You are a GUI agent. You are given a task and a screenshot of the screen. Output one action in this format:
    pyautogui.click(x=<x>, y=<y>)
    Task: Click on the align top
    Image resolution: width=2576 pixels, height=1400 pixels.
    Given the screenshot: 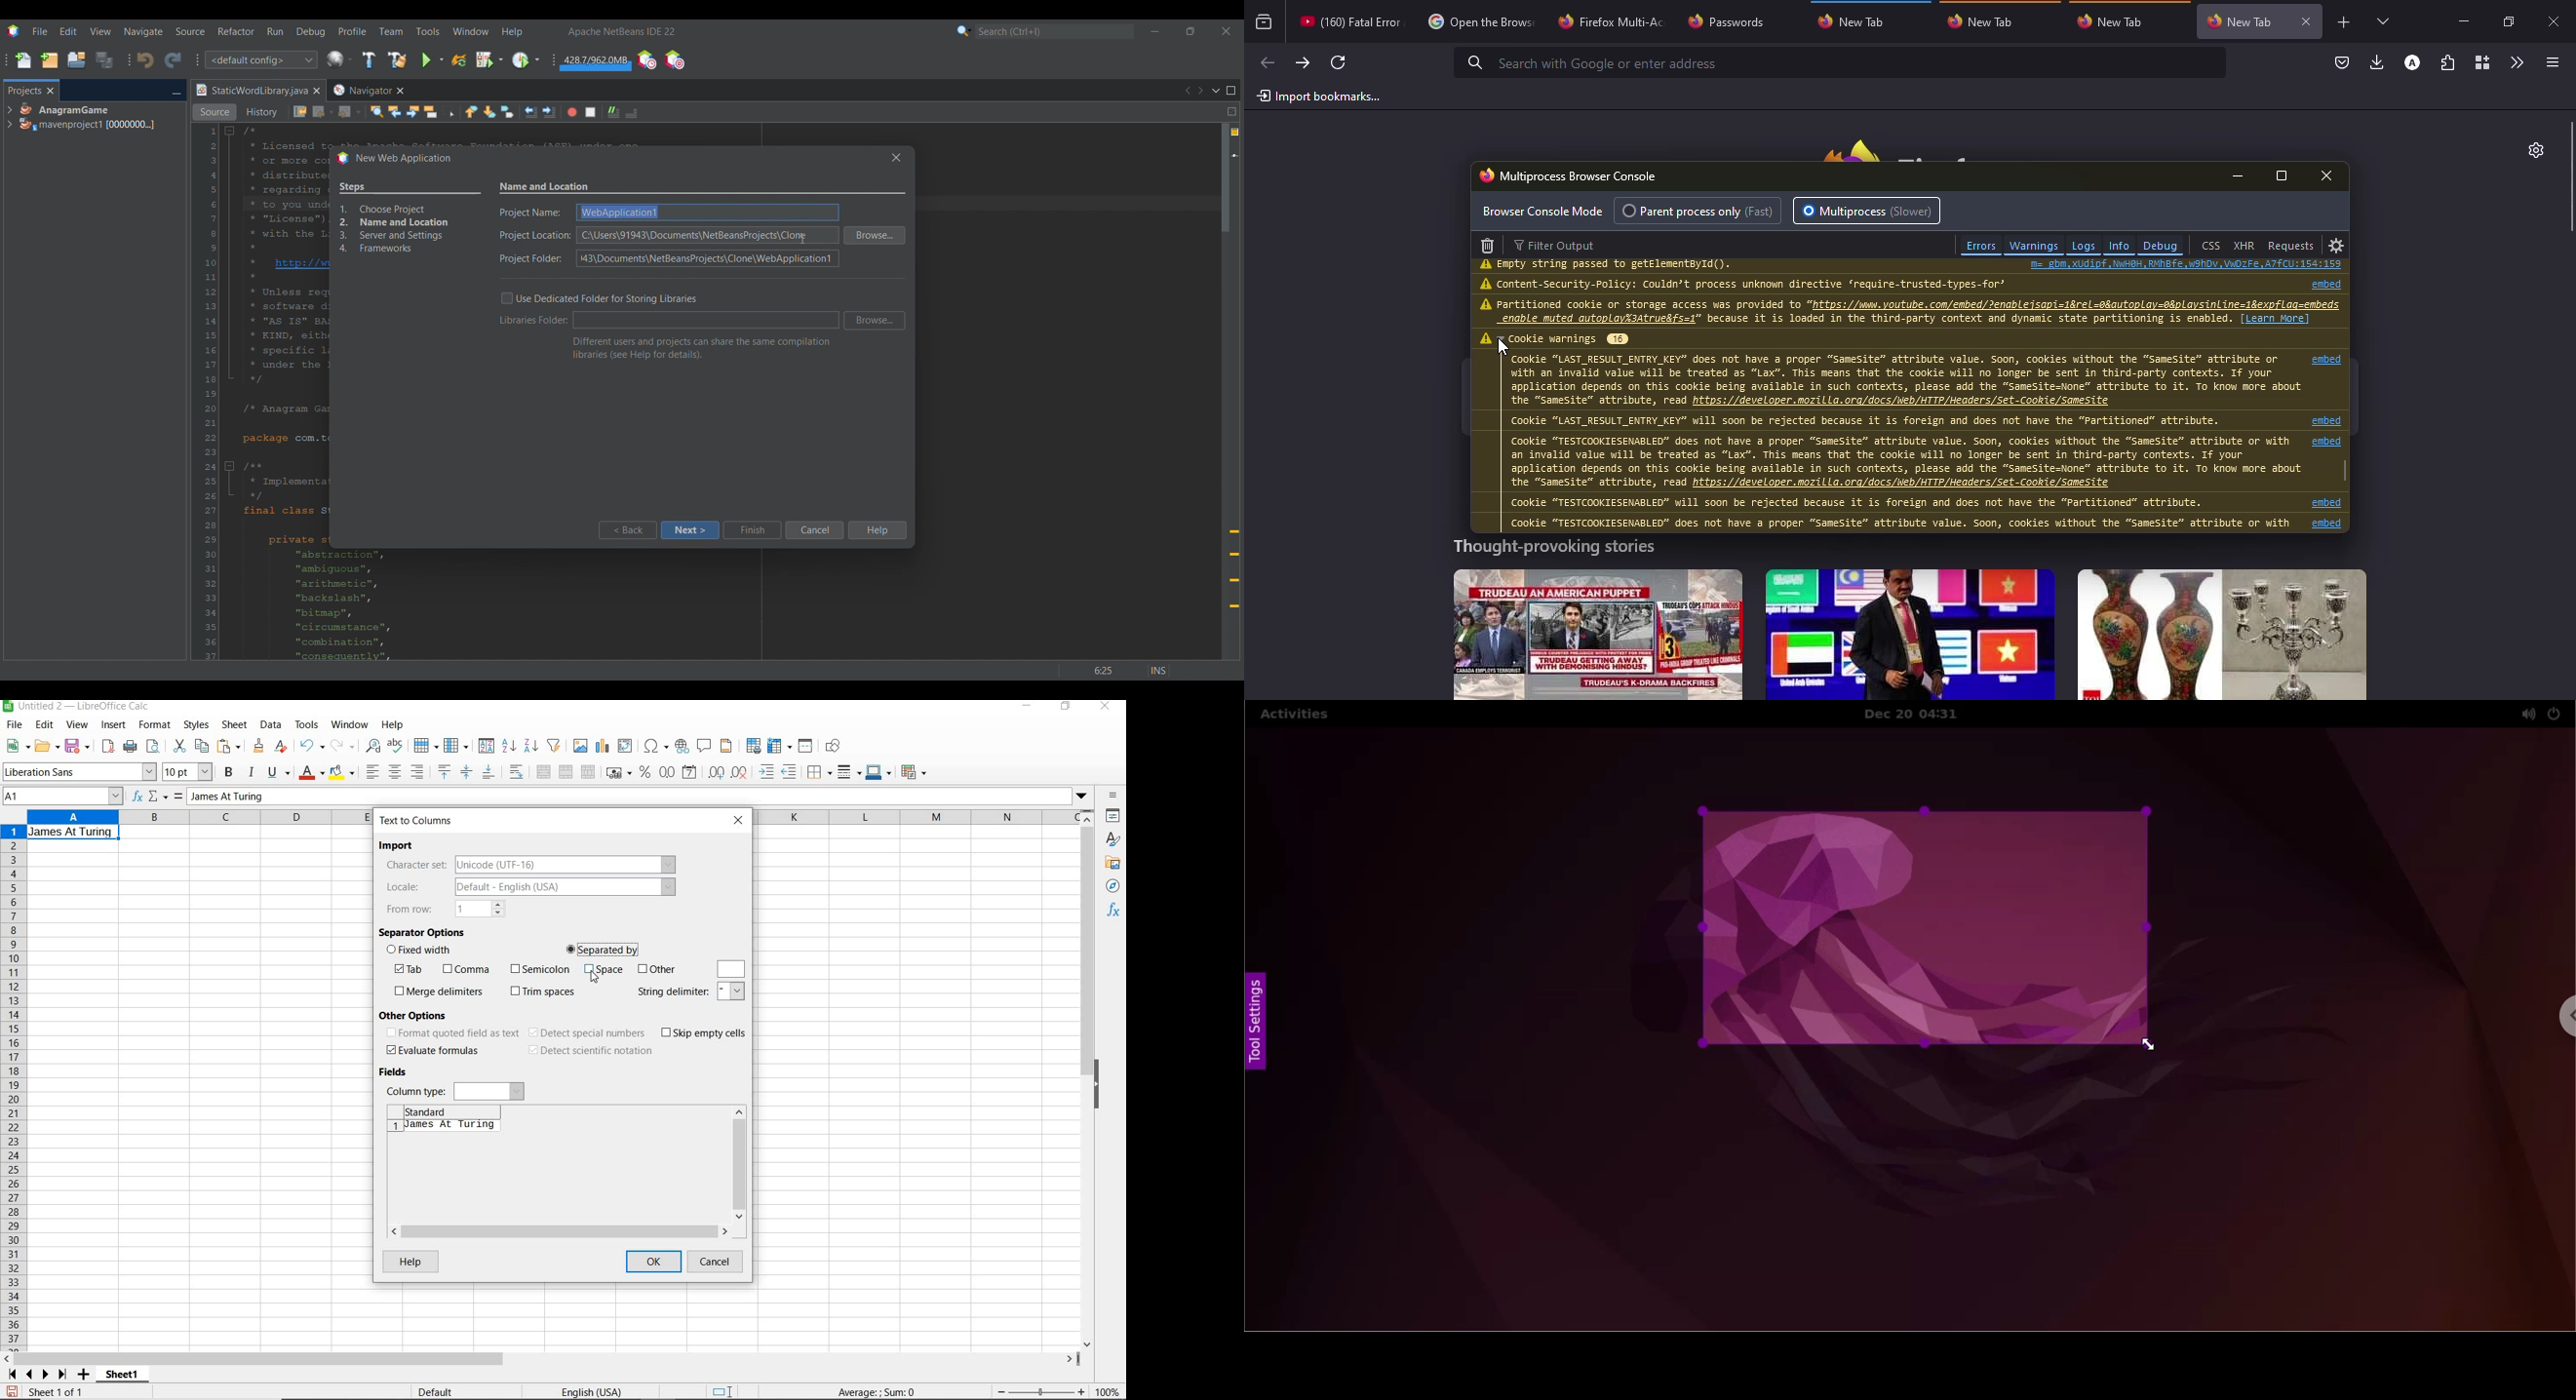 What is the action you would take?
    pyautogui.click(x=444, y=772)
    